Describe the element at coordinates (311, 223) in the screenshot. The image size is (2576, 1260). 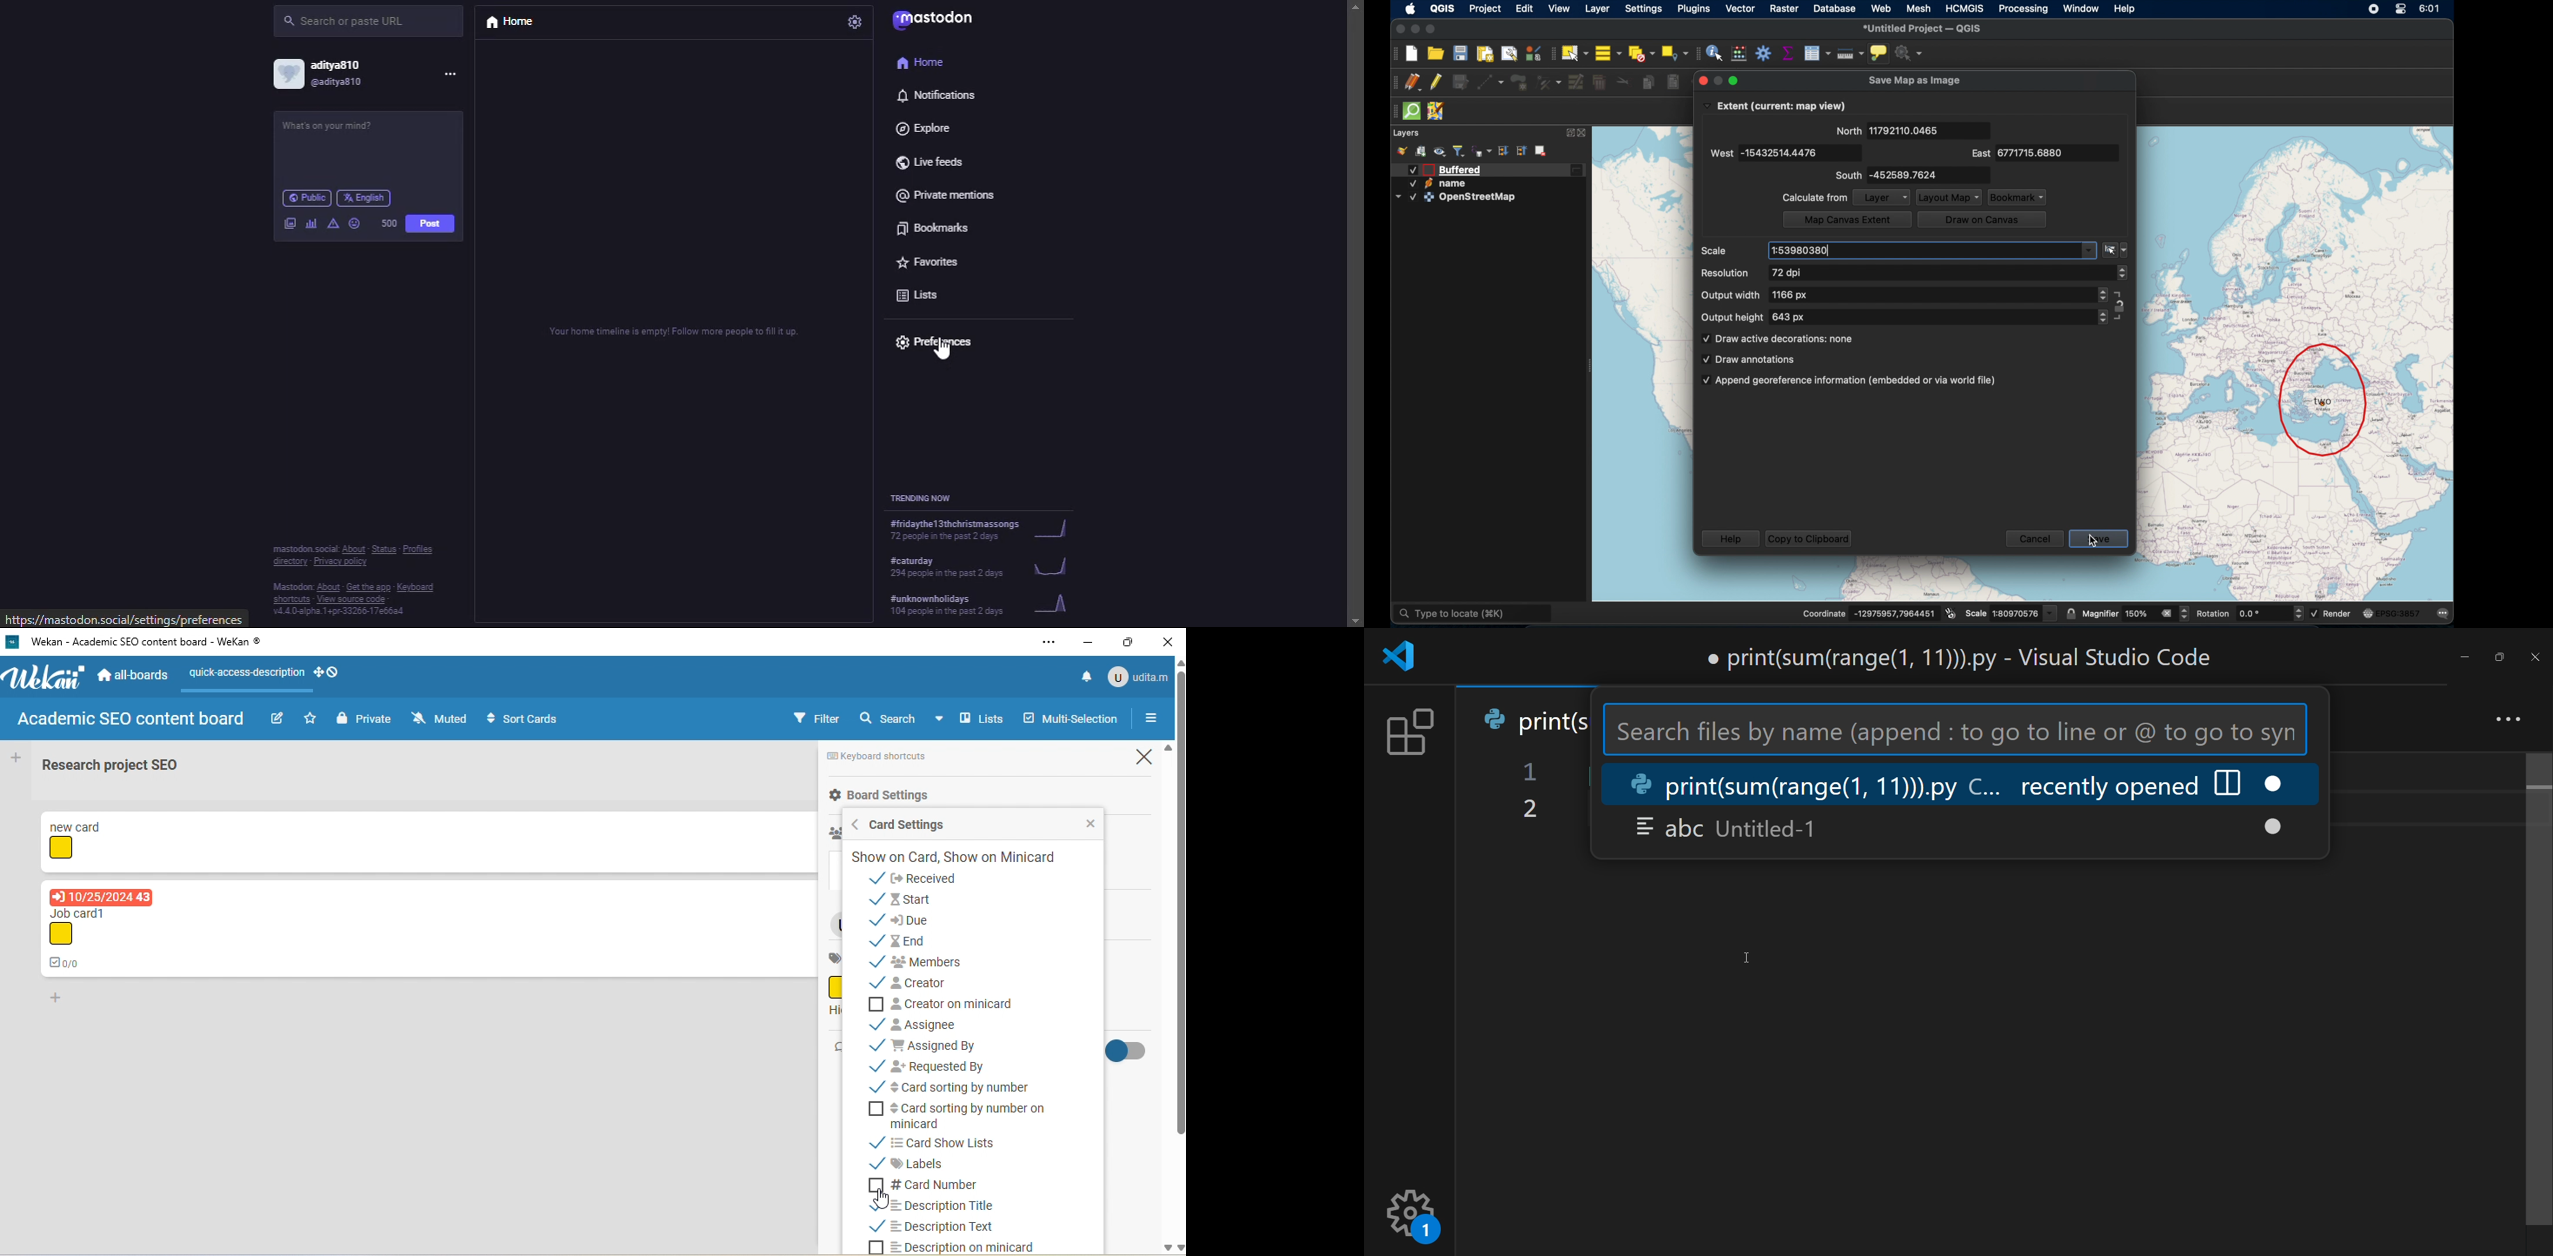
I see `polls` at that location.